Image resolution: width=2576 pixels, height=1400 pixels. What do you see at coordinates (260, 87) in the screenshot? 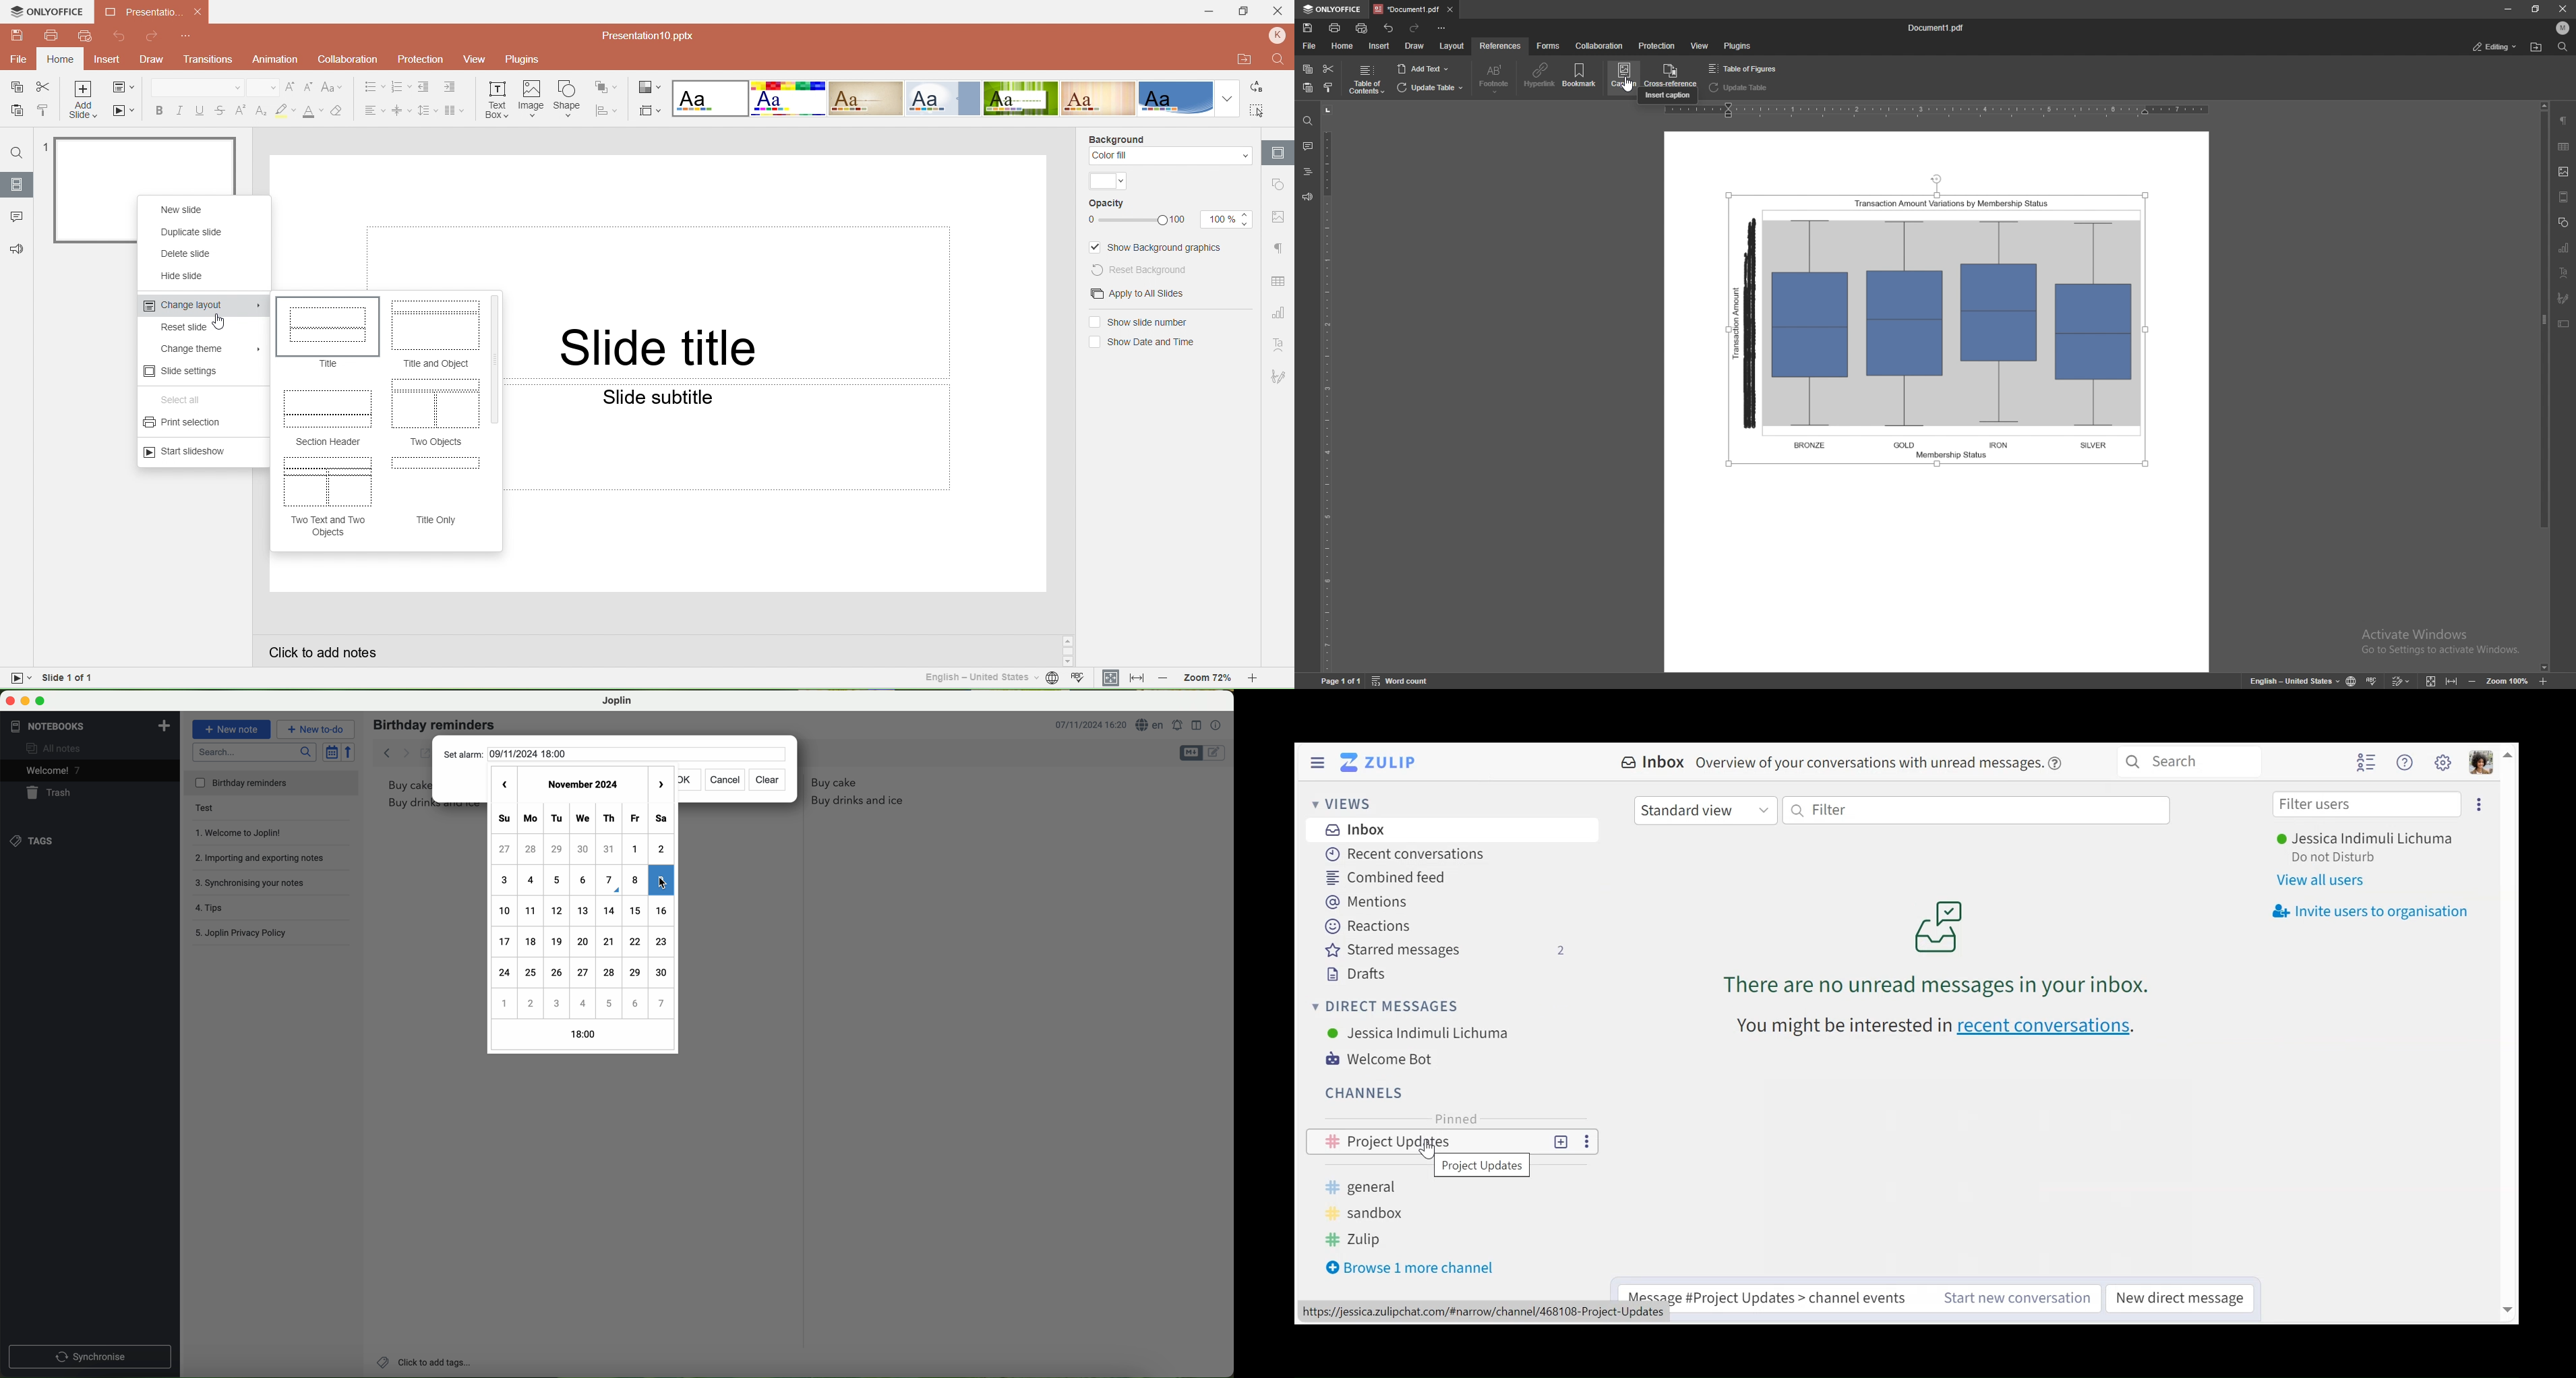
I see `Font size` at bounding box center [260, 87].